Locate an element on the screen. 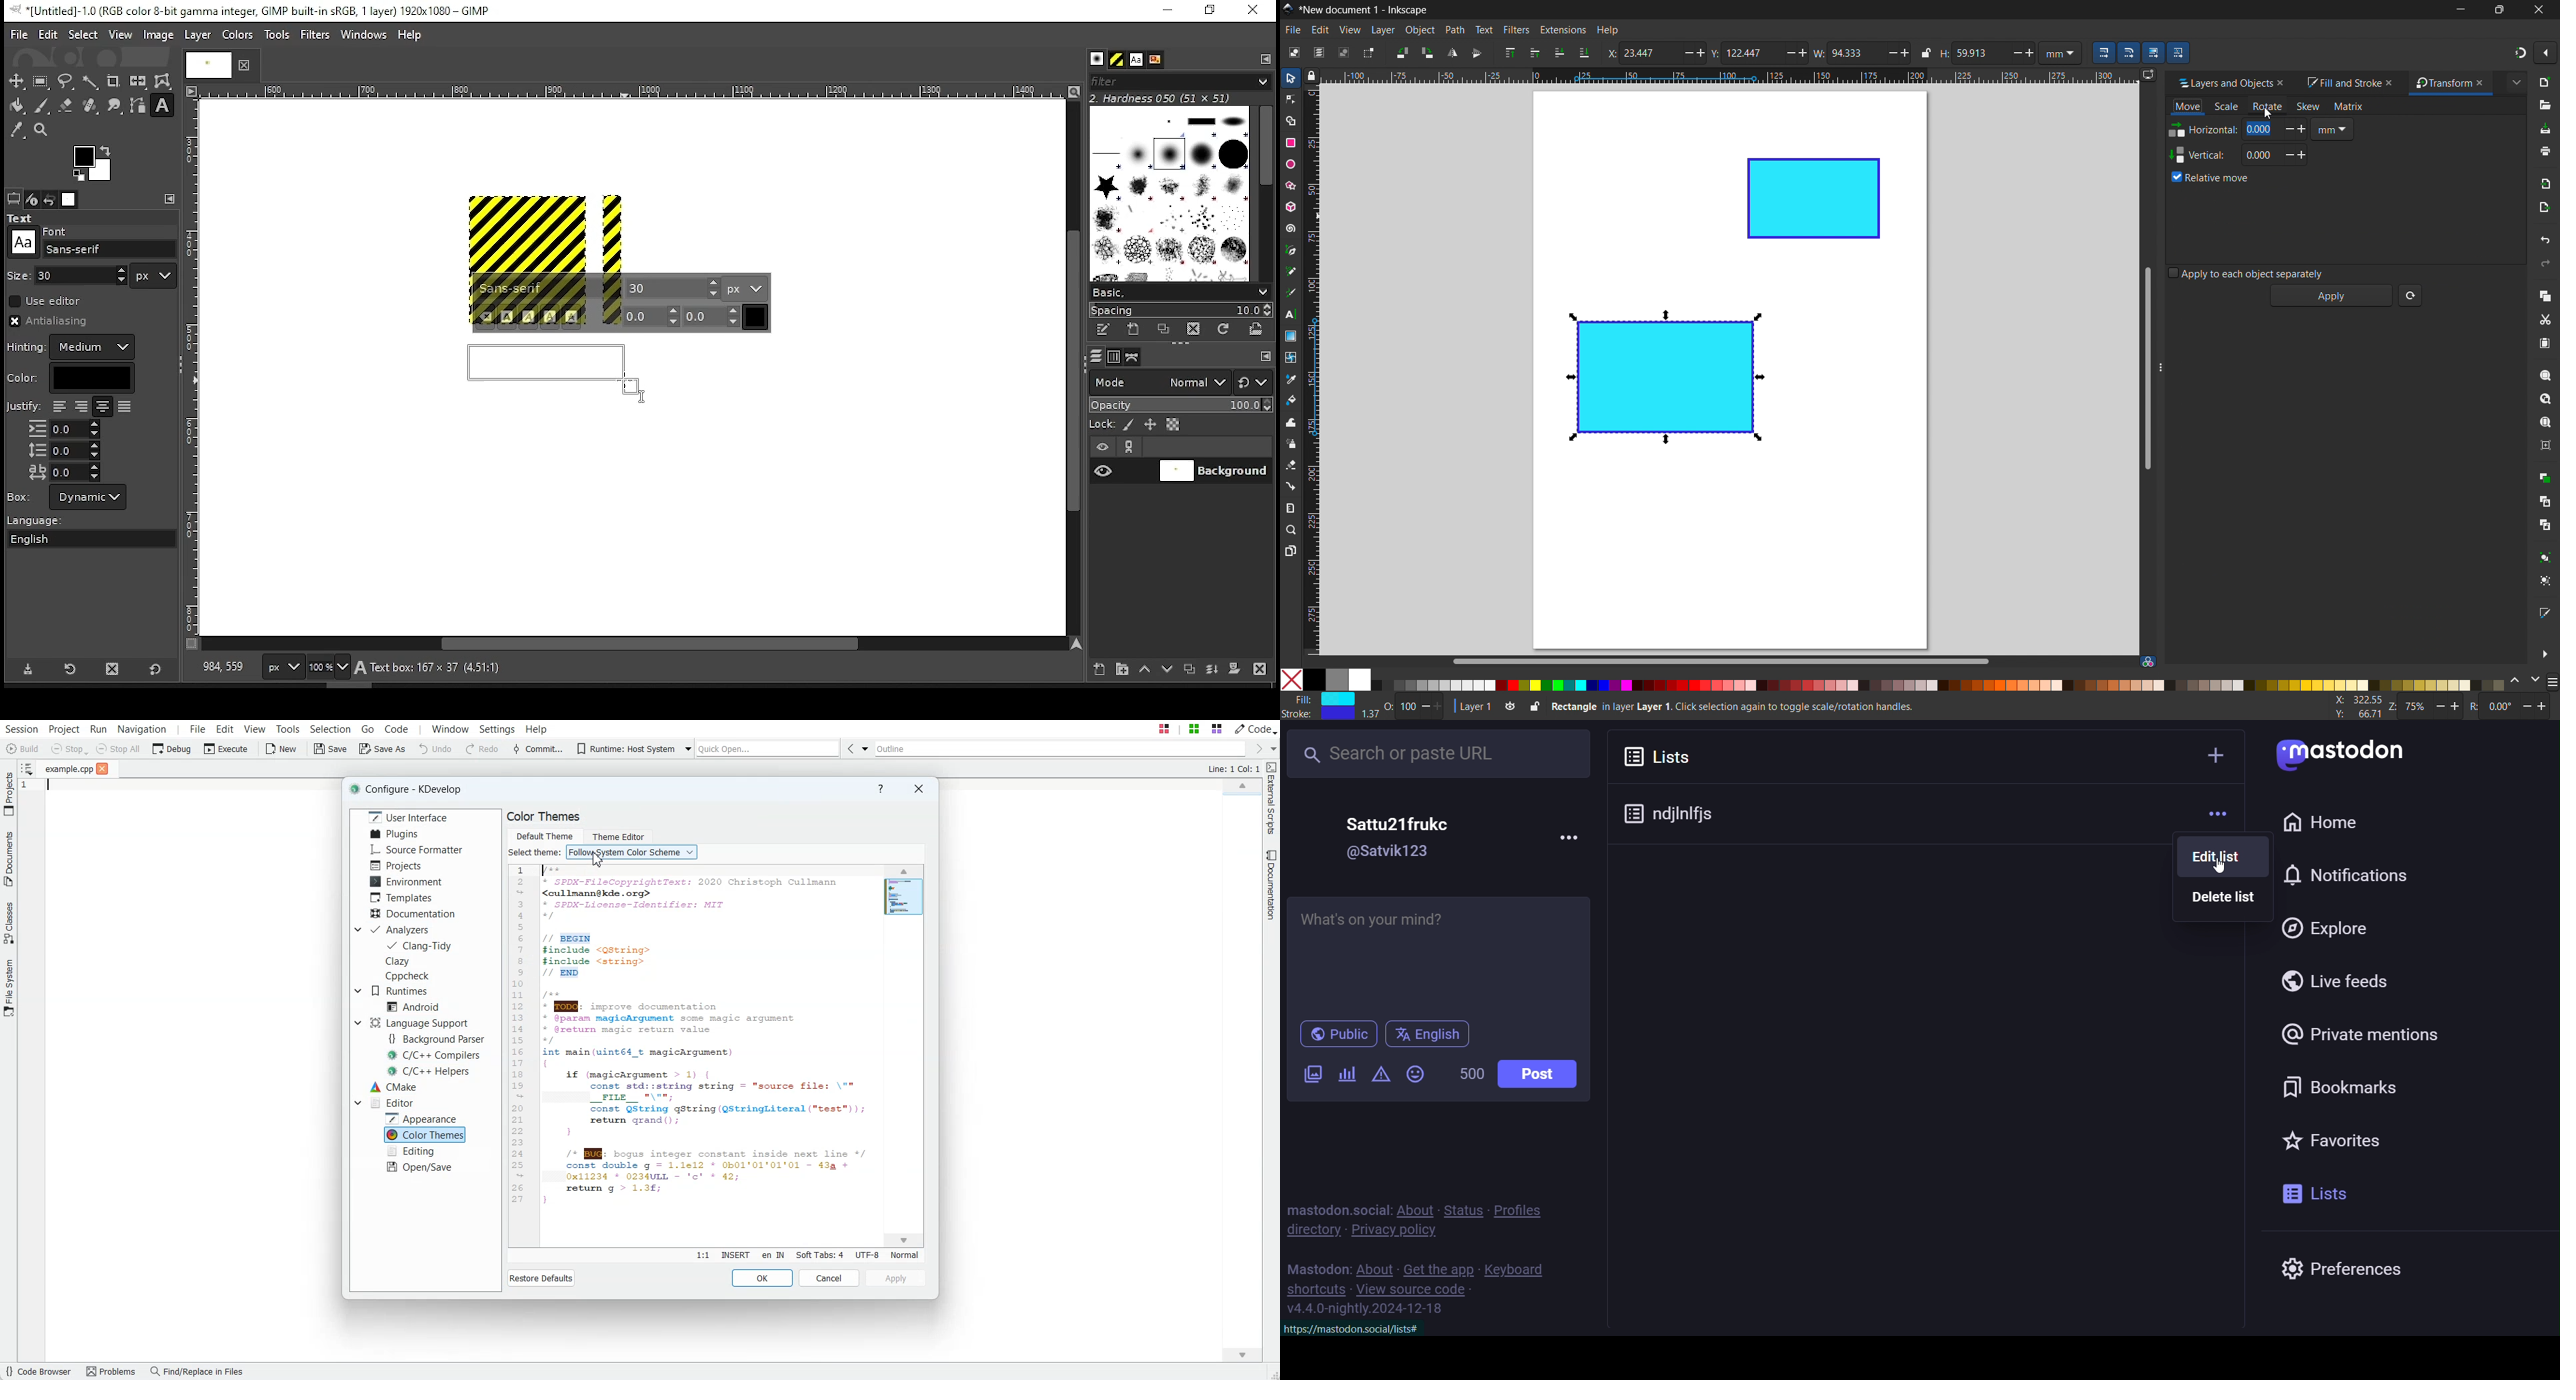 This screenshot has width=2576, height=1400. Minus/ Decrease is located at coordinates (1788, 52).